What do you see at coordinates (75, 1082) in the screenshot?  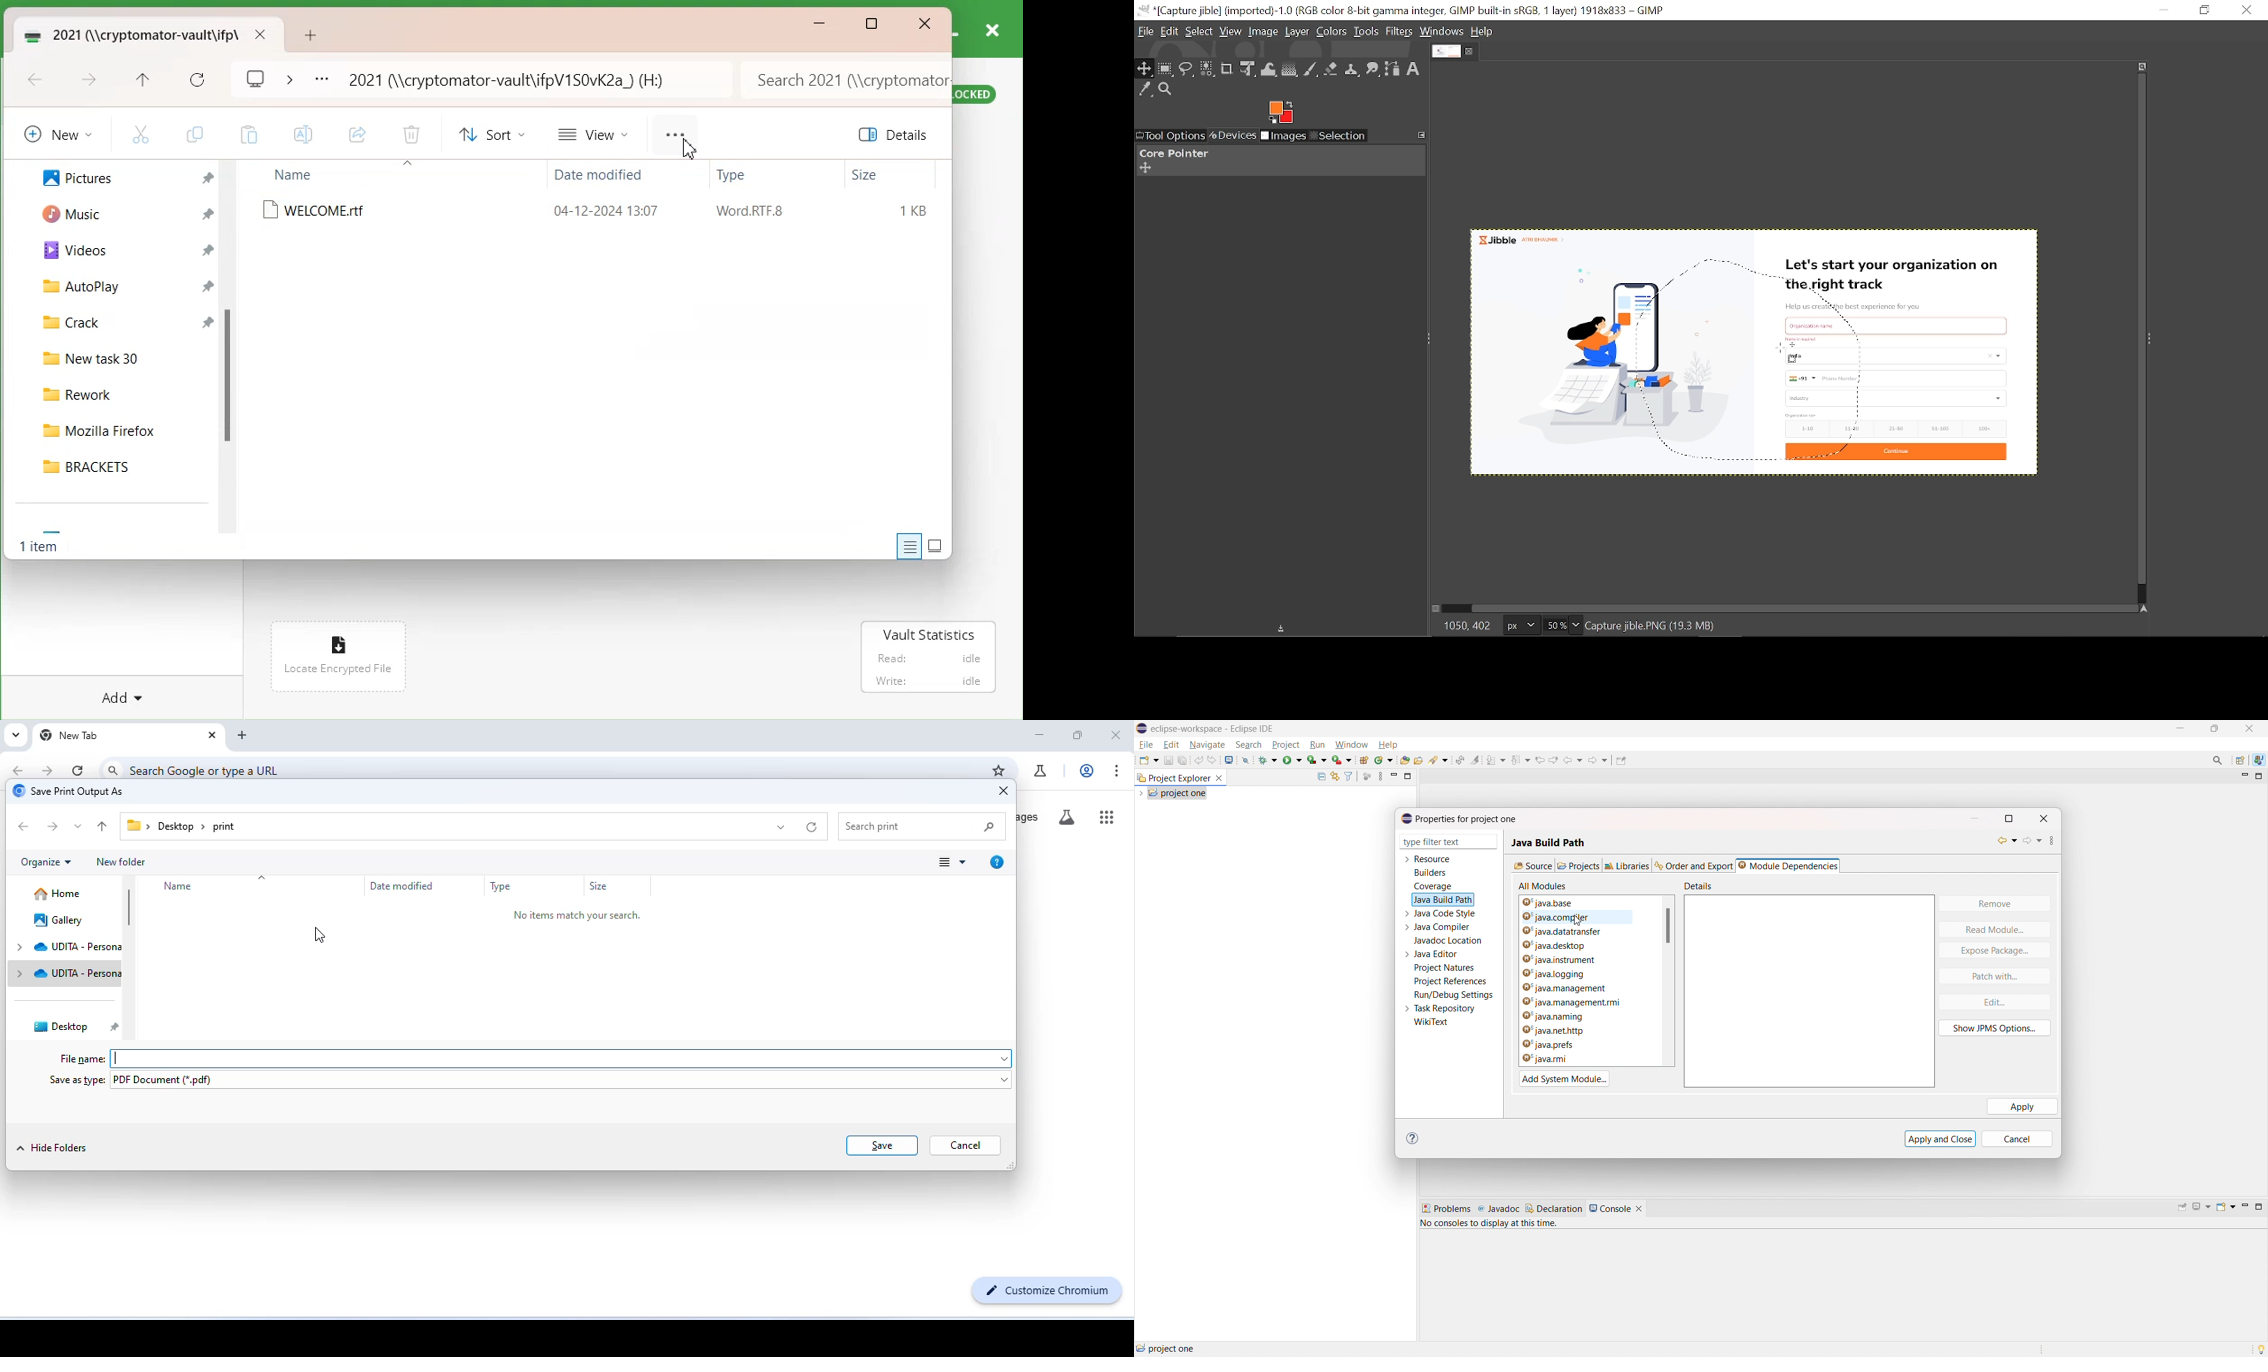 I see `save as type` at bounding box center [75, 1082].